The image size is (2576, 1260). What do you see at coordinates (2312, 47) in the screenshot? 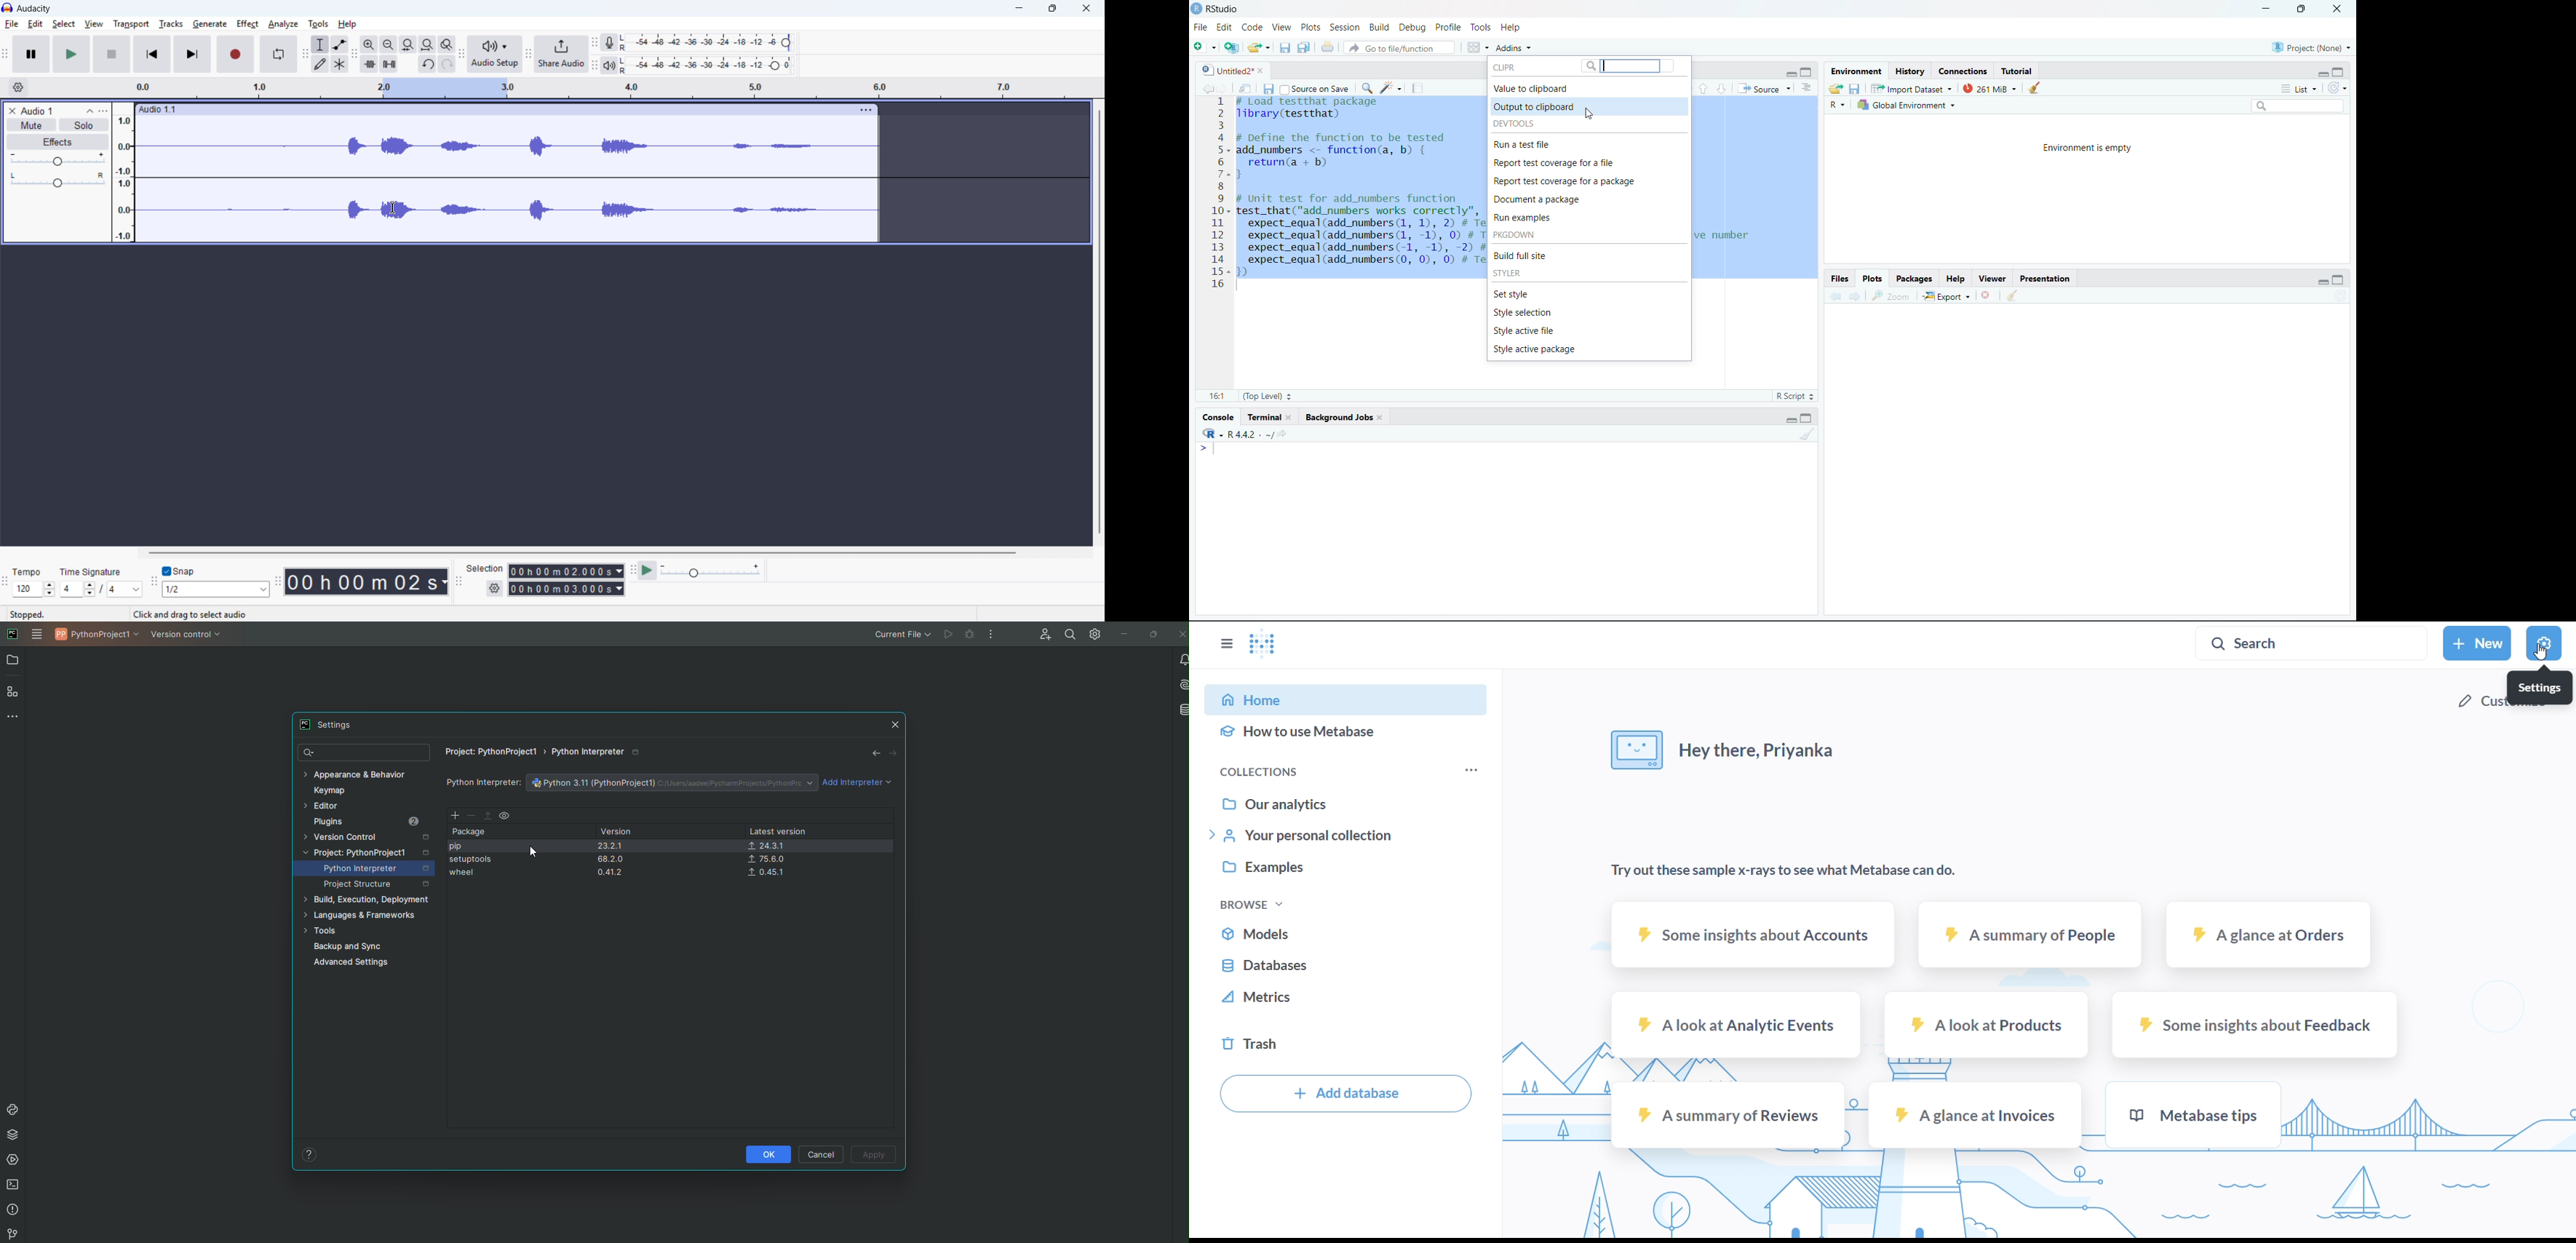
I see `Project (None)` at bounding box center [2312, 47].